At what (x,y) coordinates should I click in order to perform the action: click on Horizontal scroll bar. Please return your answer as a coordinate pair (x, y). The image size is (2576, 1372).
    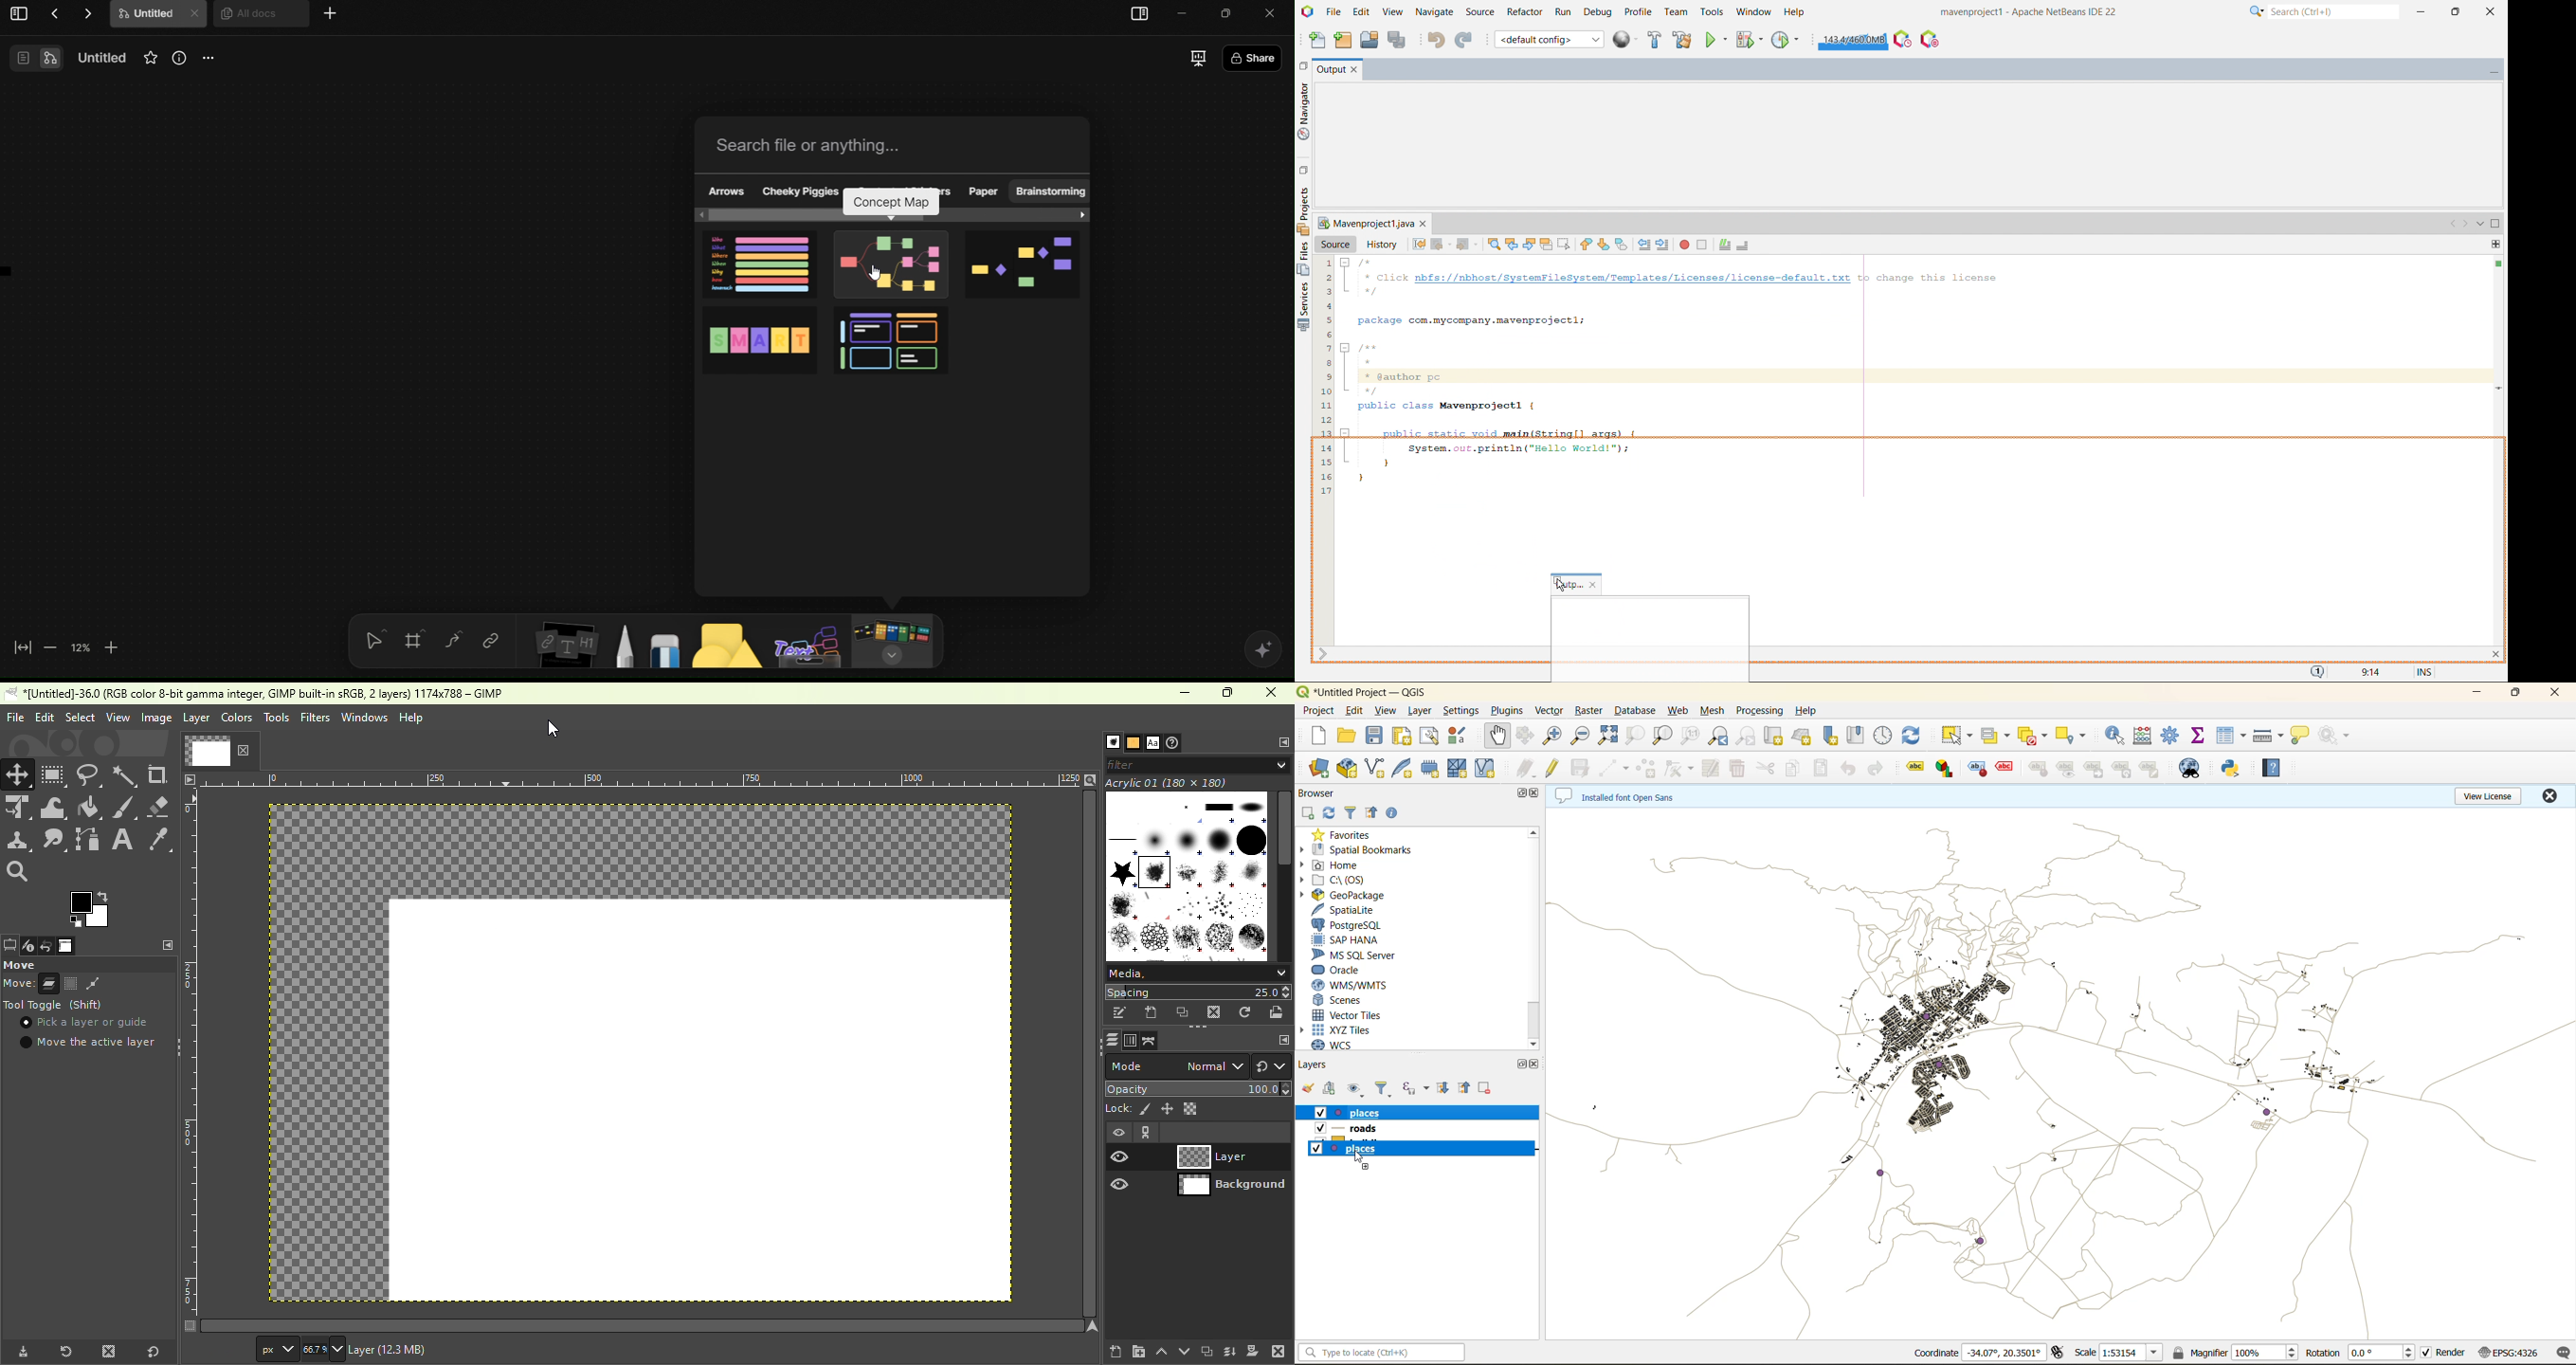
    Looking at the image, I should click on (1285, 876).